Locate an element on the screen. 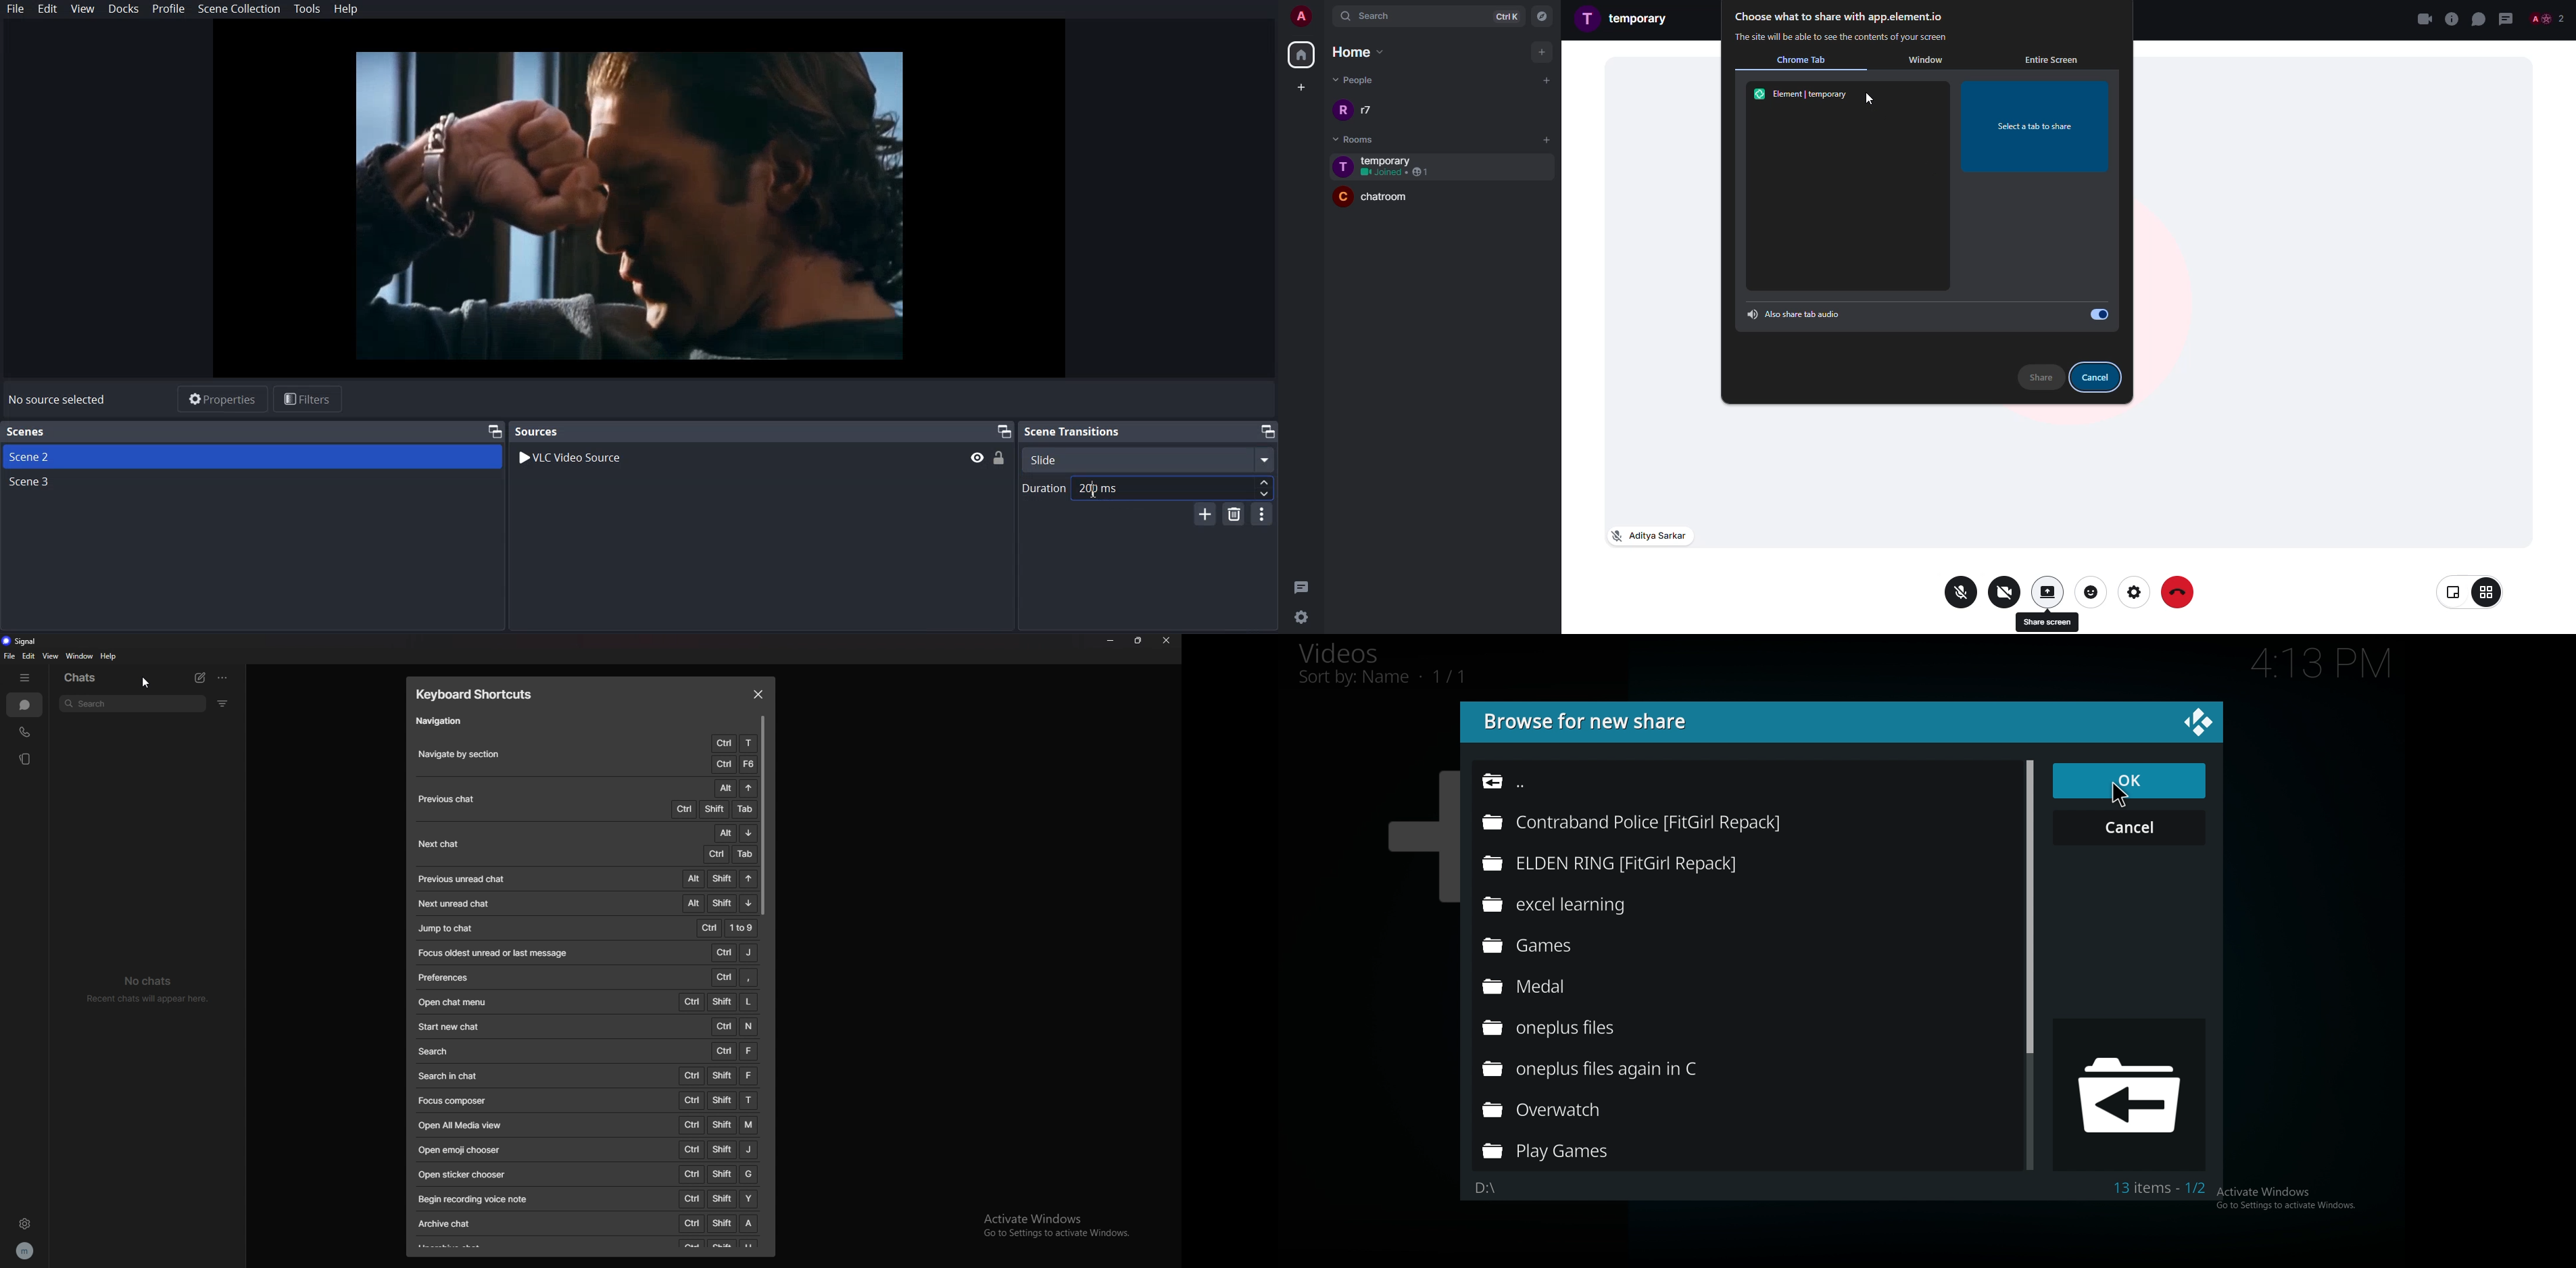 This screenshot has height=1288, width=2576. add is located at coordinates (1544, 80).